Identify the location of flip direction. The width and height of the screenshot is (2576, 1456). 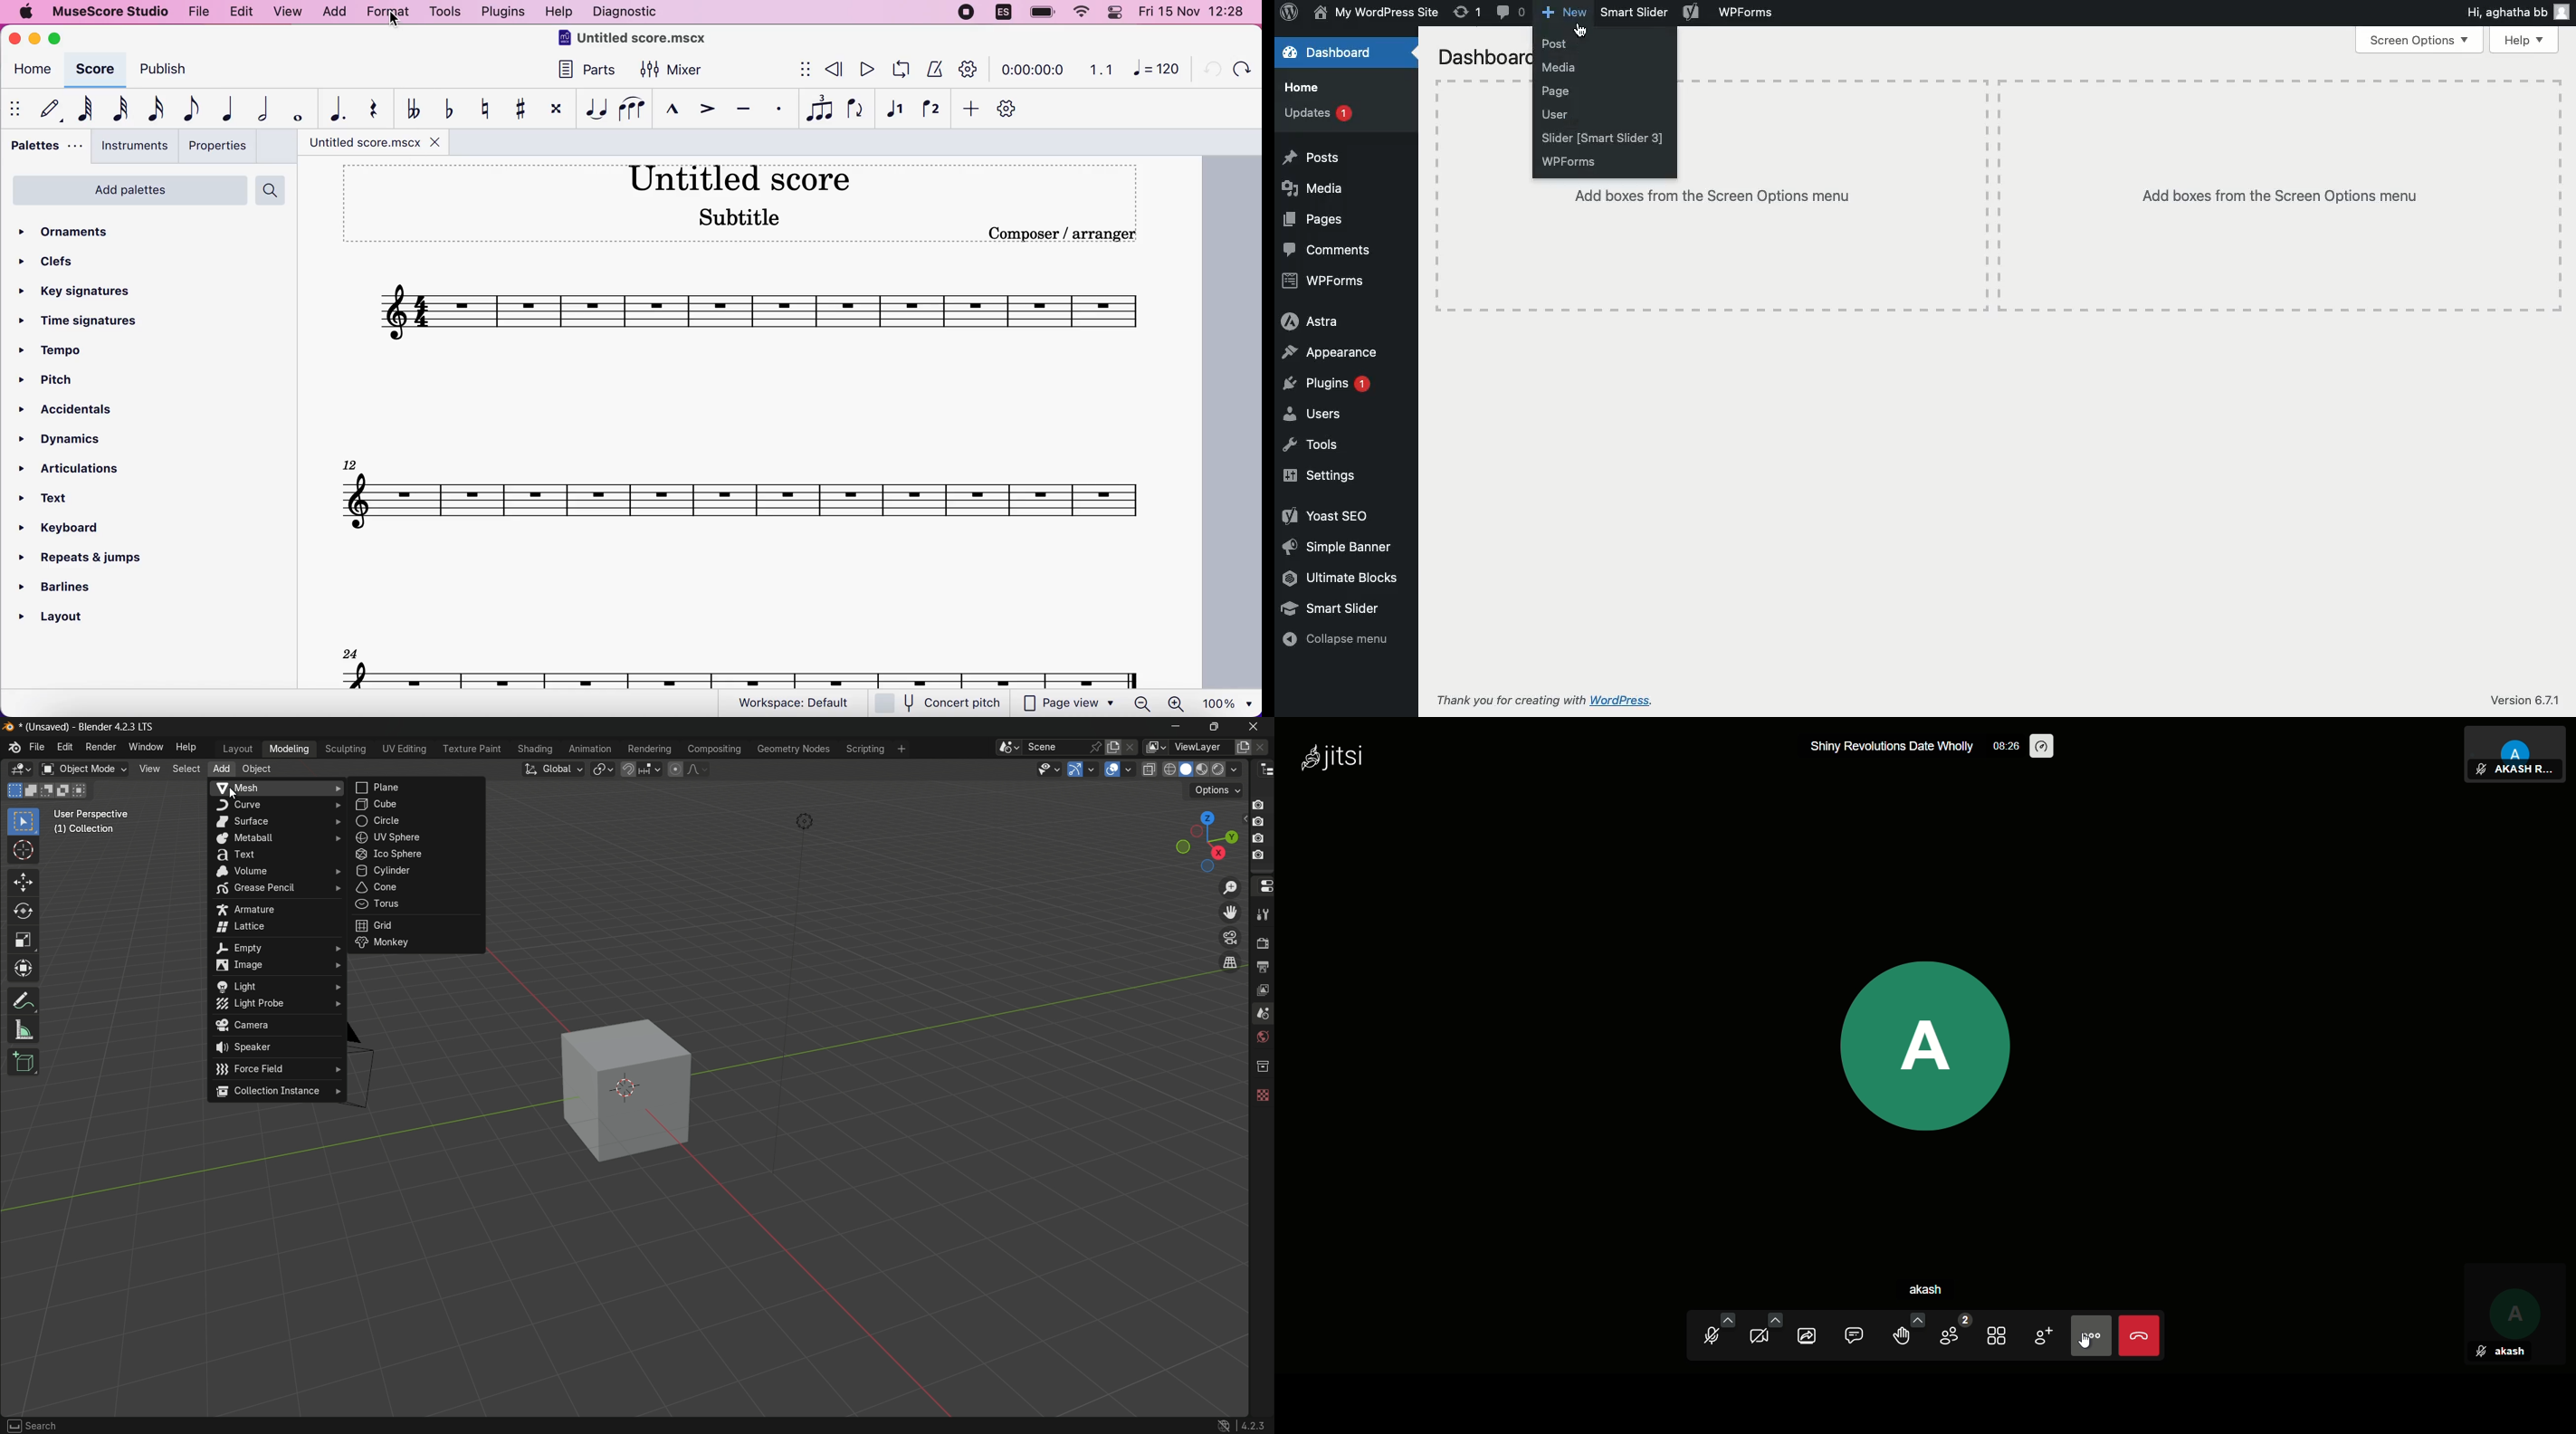
(857, 109).